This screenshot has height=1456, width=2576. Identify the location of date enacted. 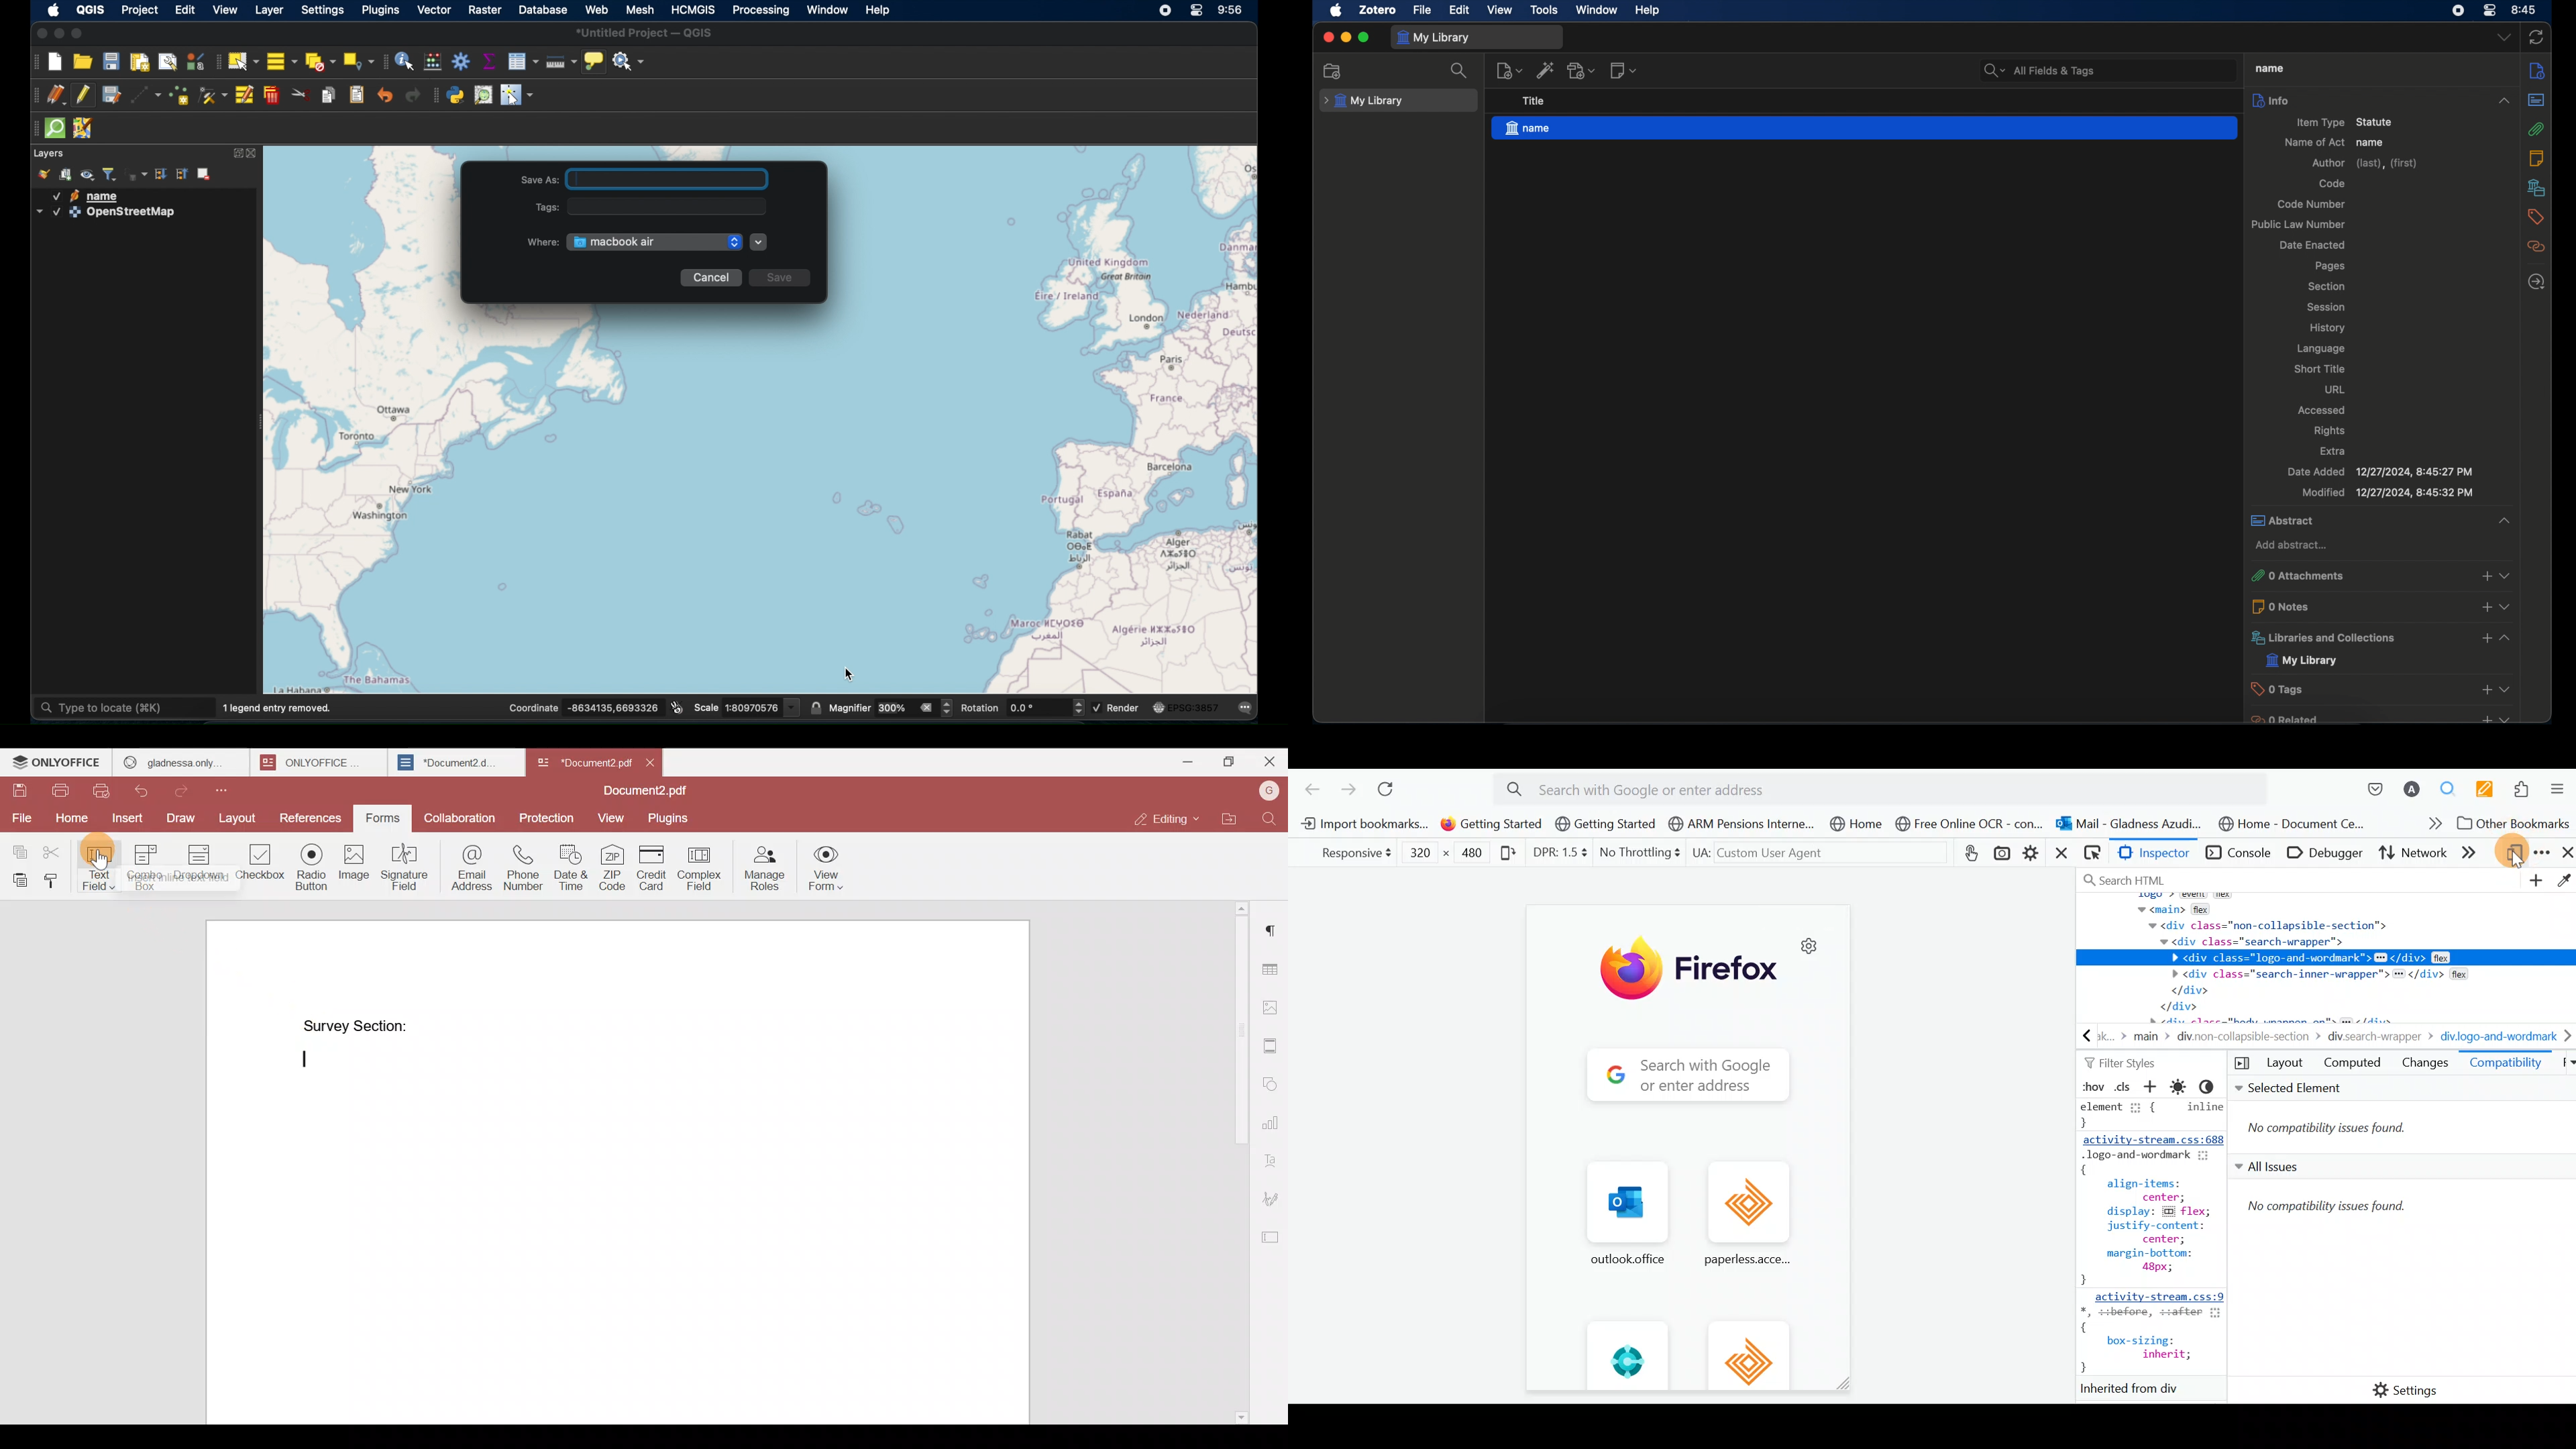
(2312, 244).